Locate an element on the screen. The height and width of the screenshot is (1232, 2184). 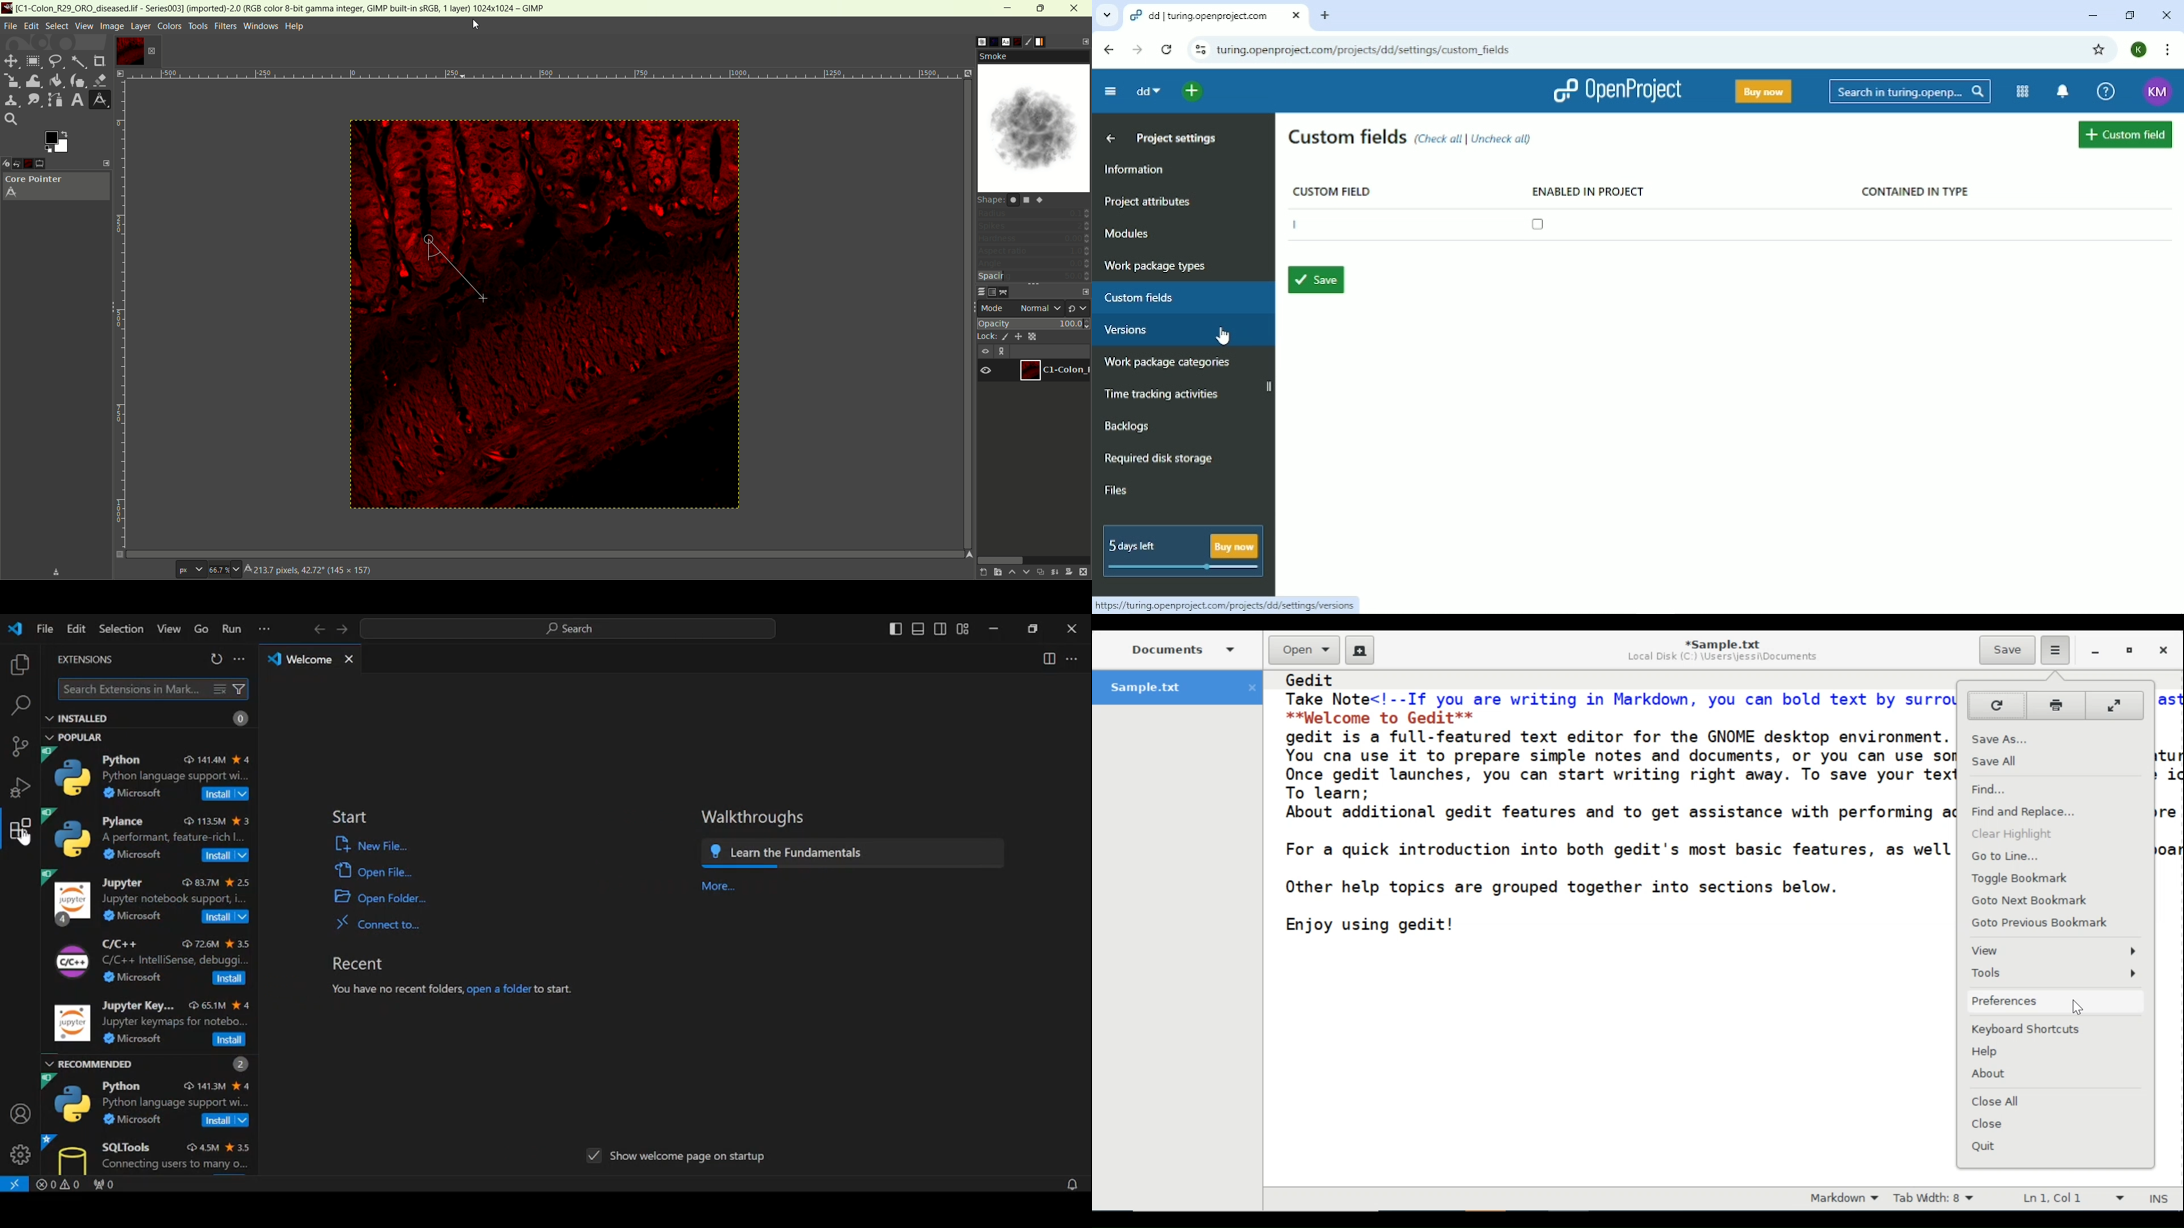
wrap transform is located at coordinates (31, 80).